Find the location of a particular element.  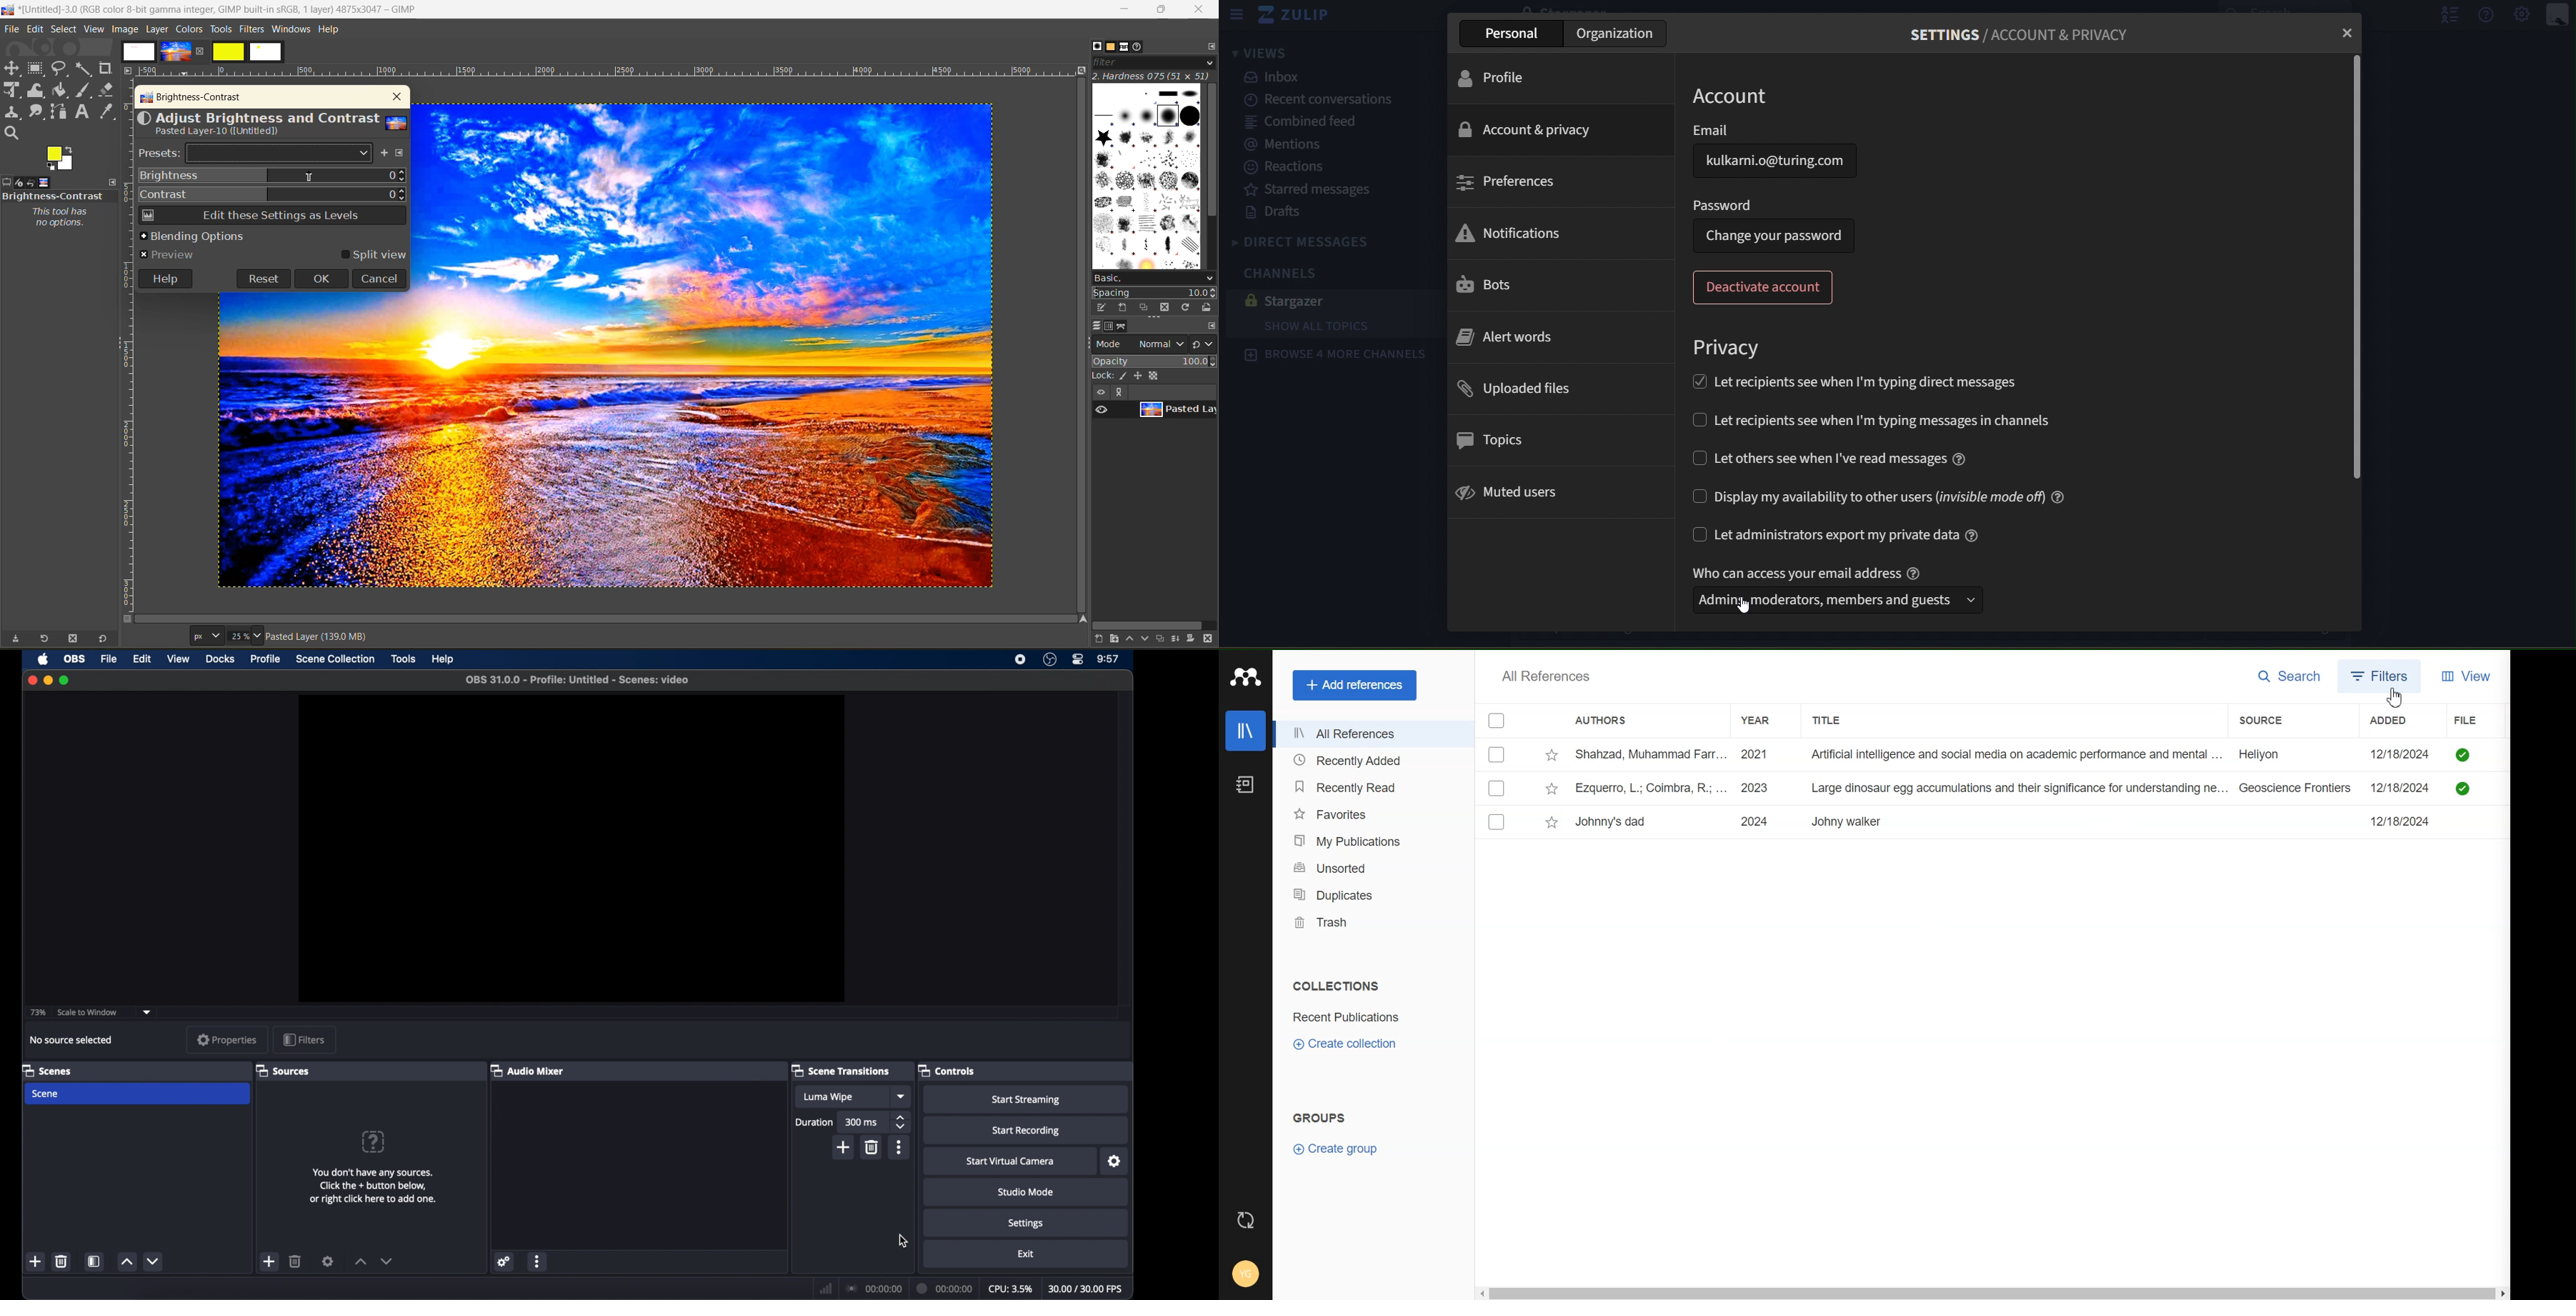

Added is located at coordinates (2402, 720).